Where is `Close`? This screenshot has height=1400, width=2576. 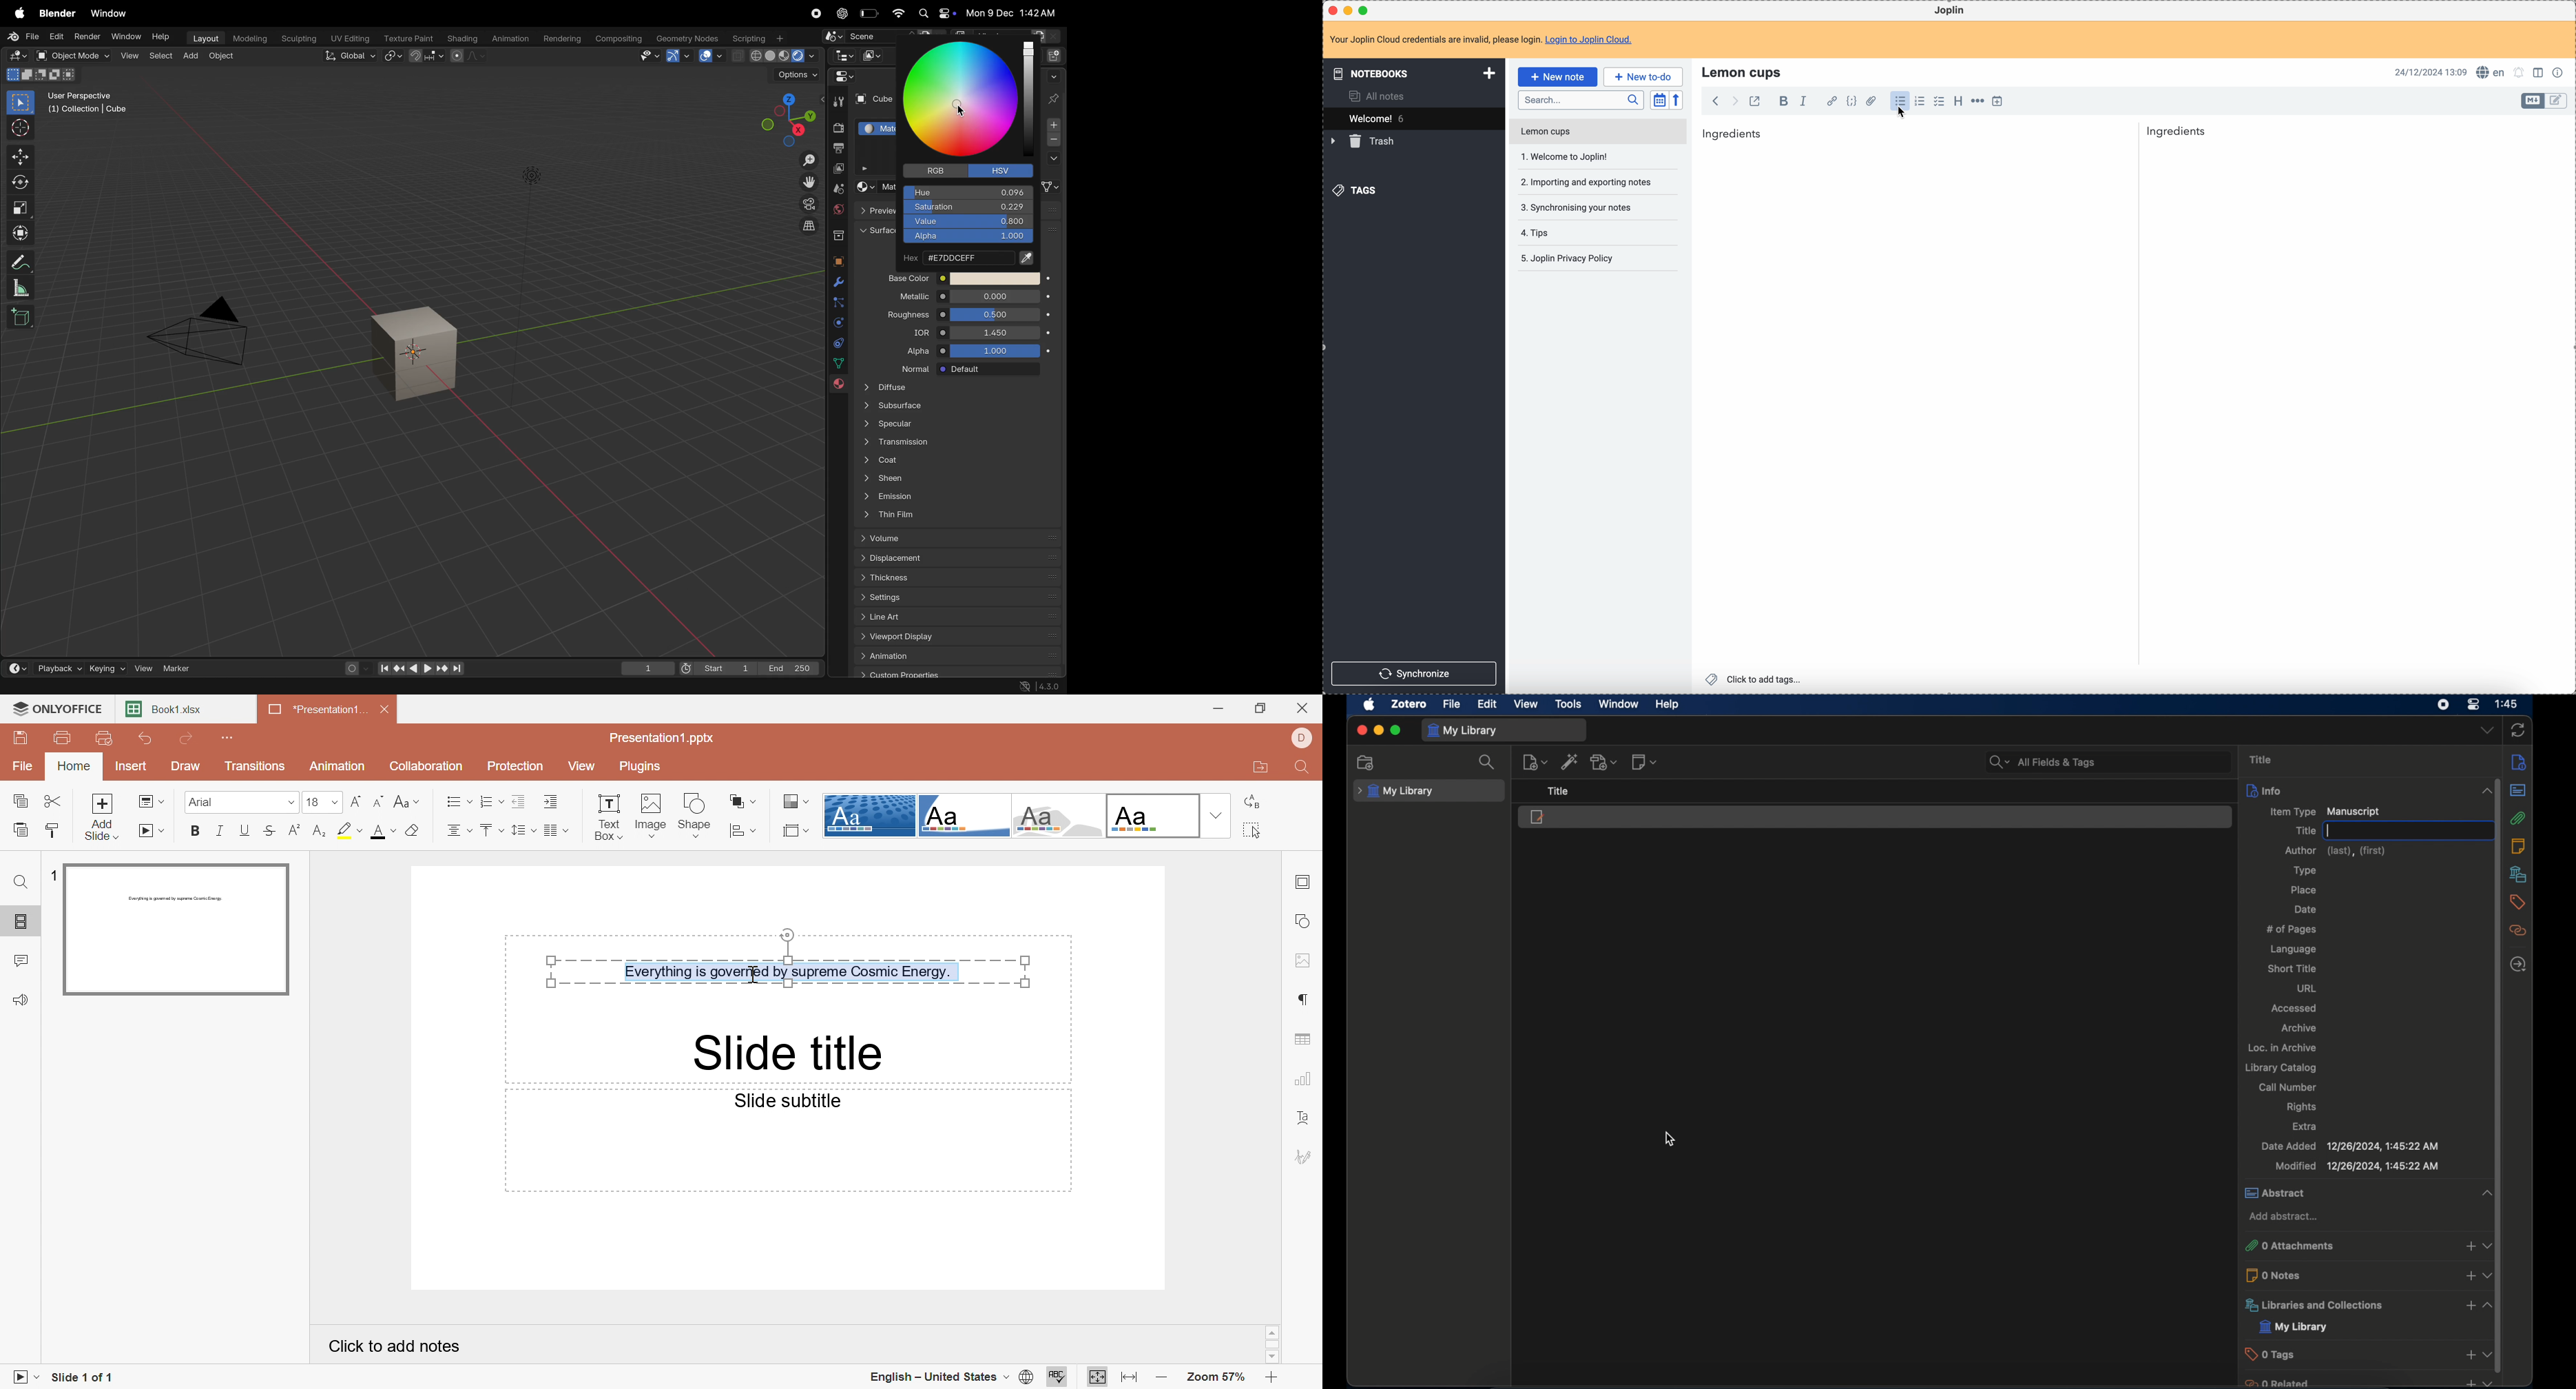 Close is located at coordinates (1305, 708).